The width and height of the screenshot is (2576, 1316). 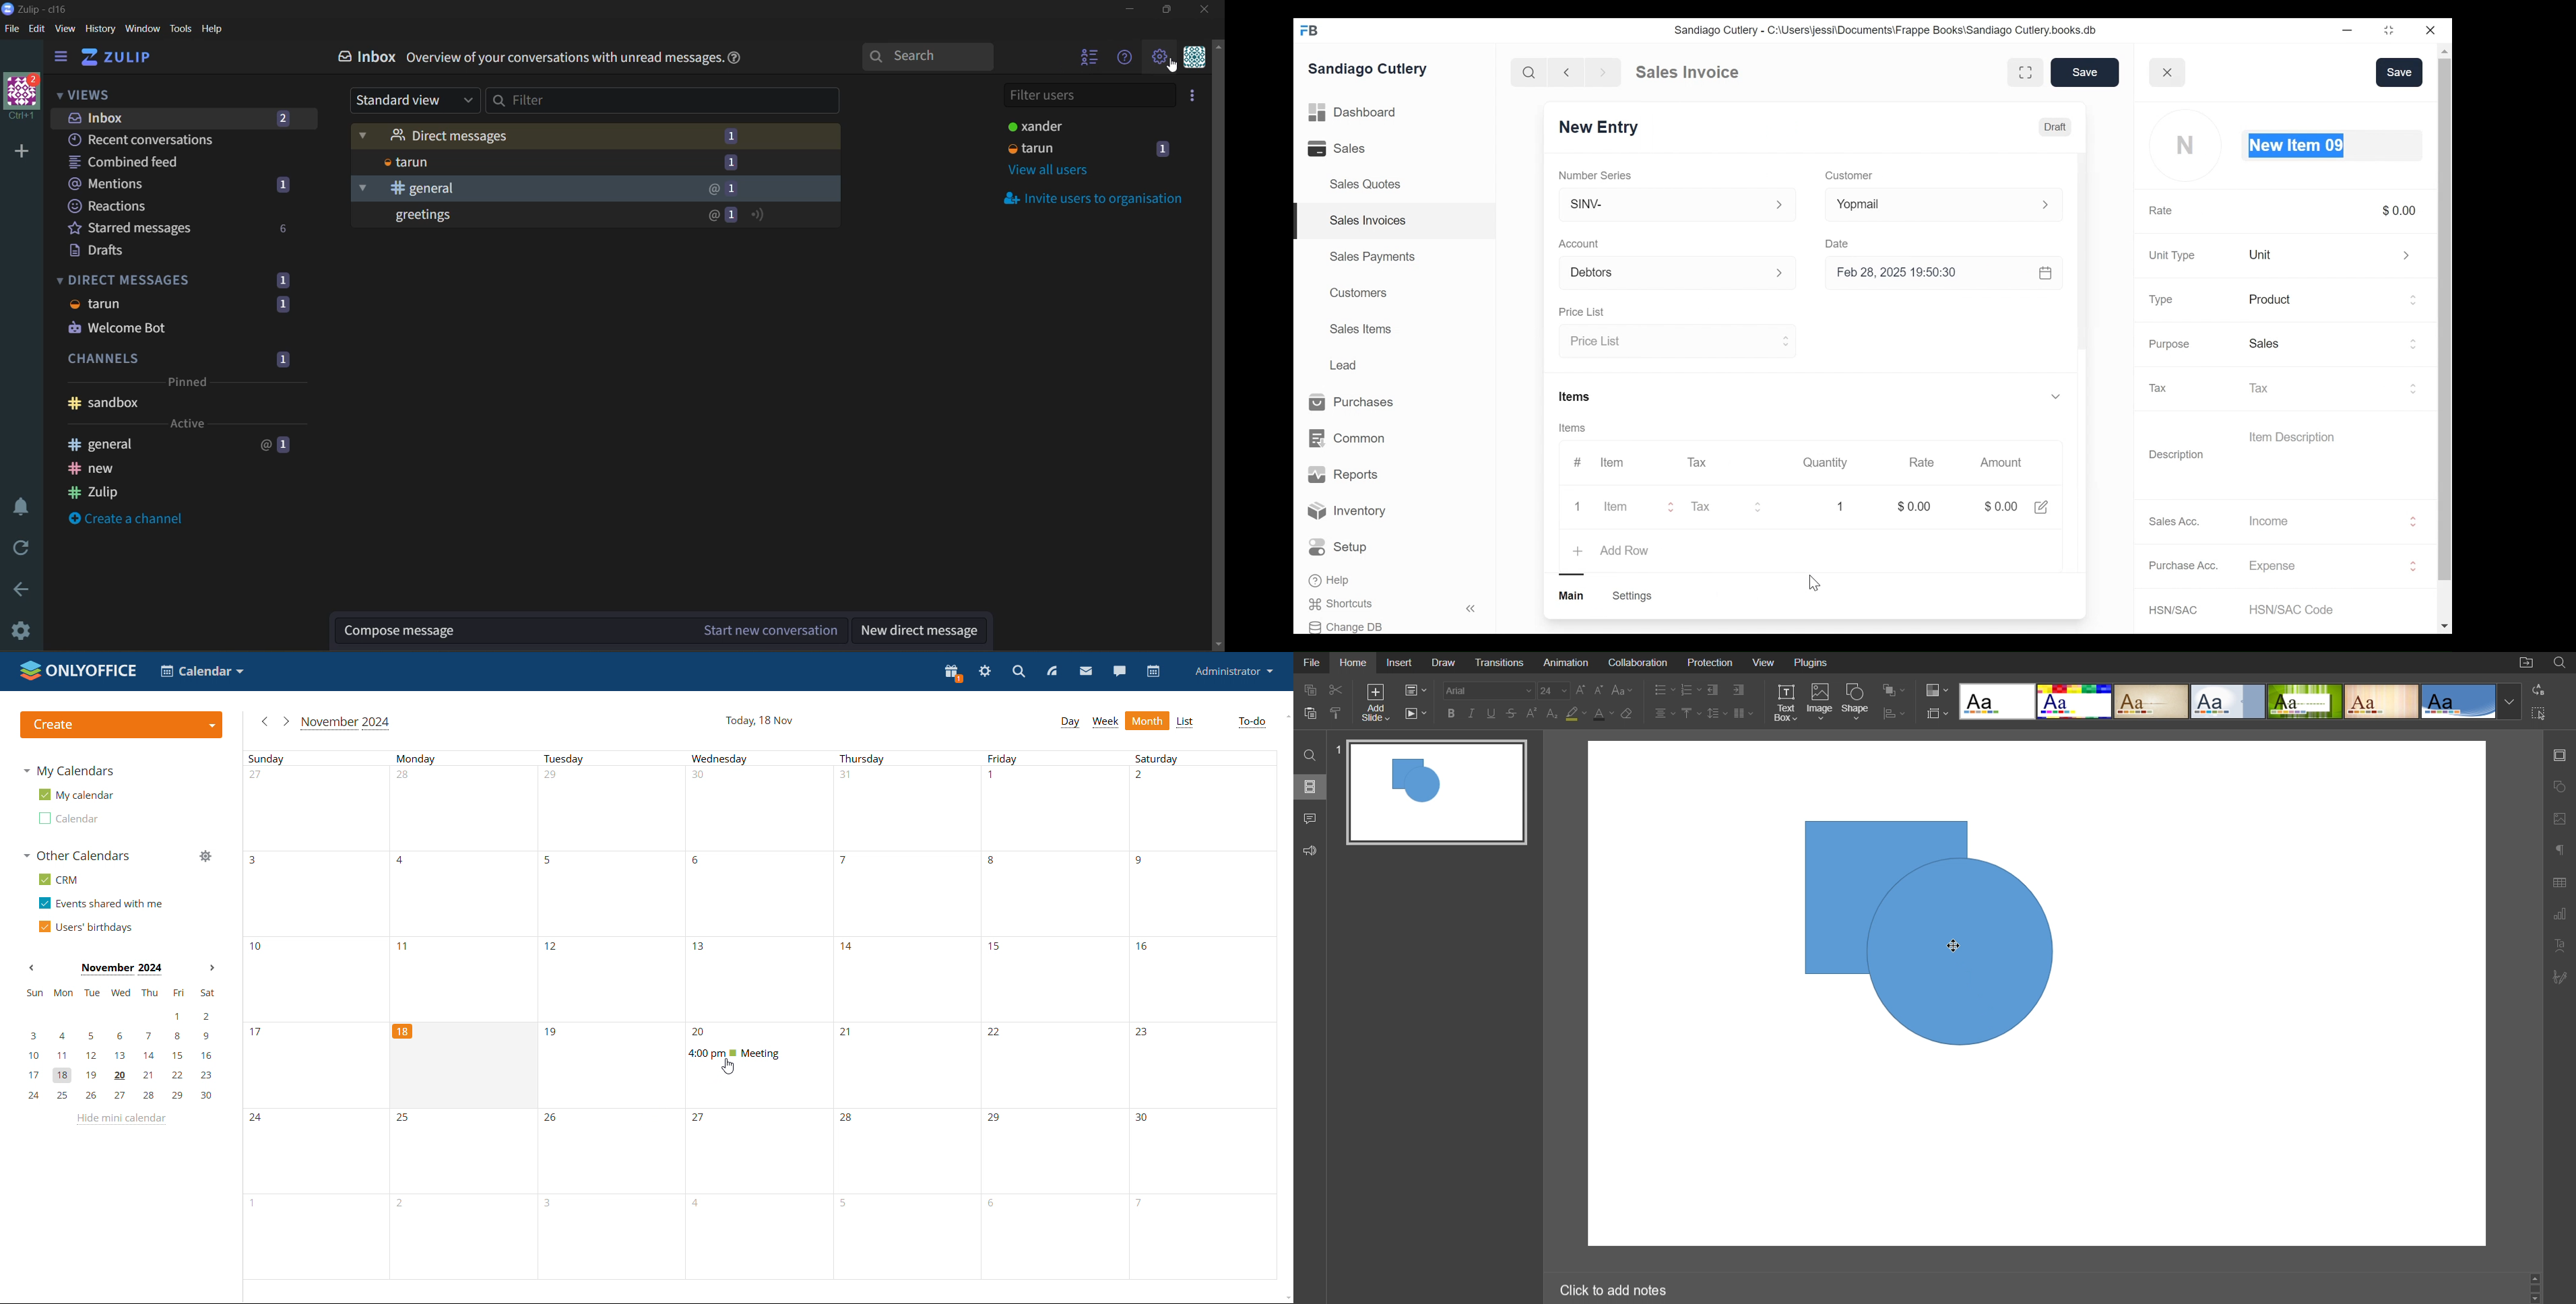 What do you see at coordinates (1595, 173) in the screenshot?
I see `Number Series` at bounding box center [1595, 173].